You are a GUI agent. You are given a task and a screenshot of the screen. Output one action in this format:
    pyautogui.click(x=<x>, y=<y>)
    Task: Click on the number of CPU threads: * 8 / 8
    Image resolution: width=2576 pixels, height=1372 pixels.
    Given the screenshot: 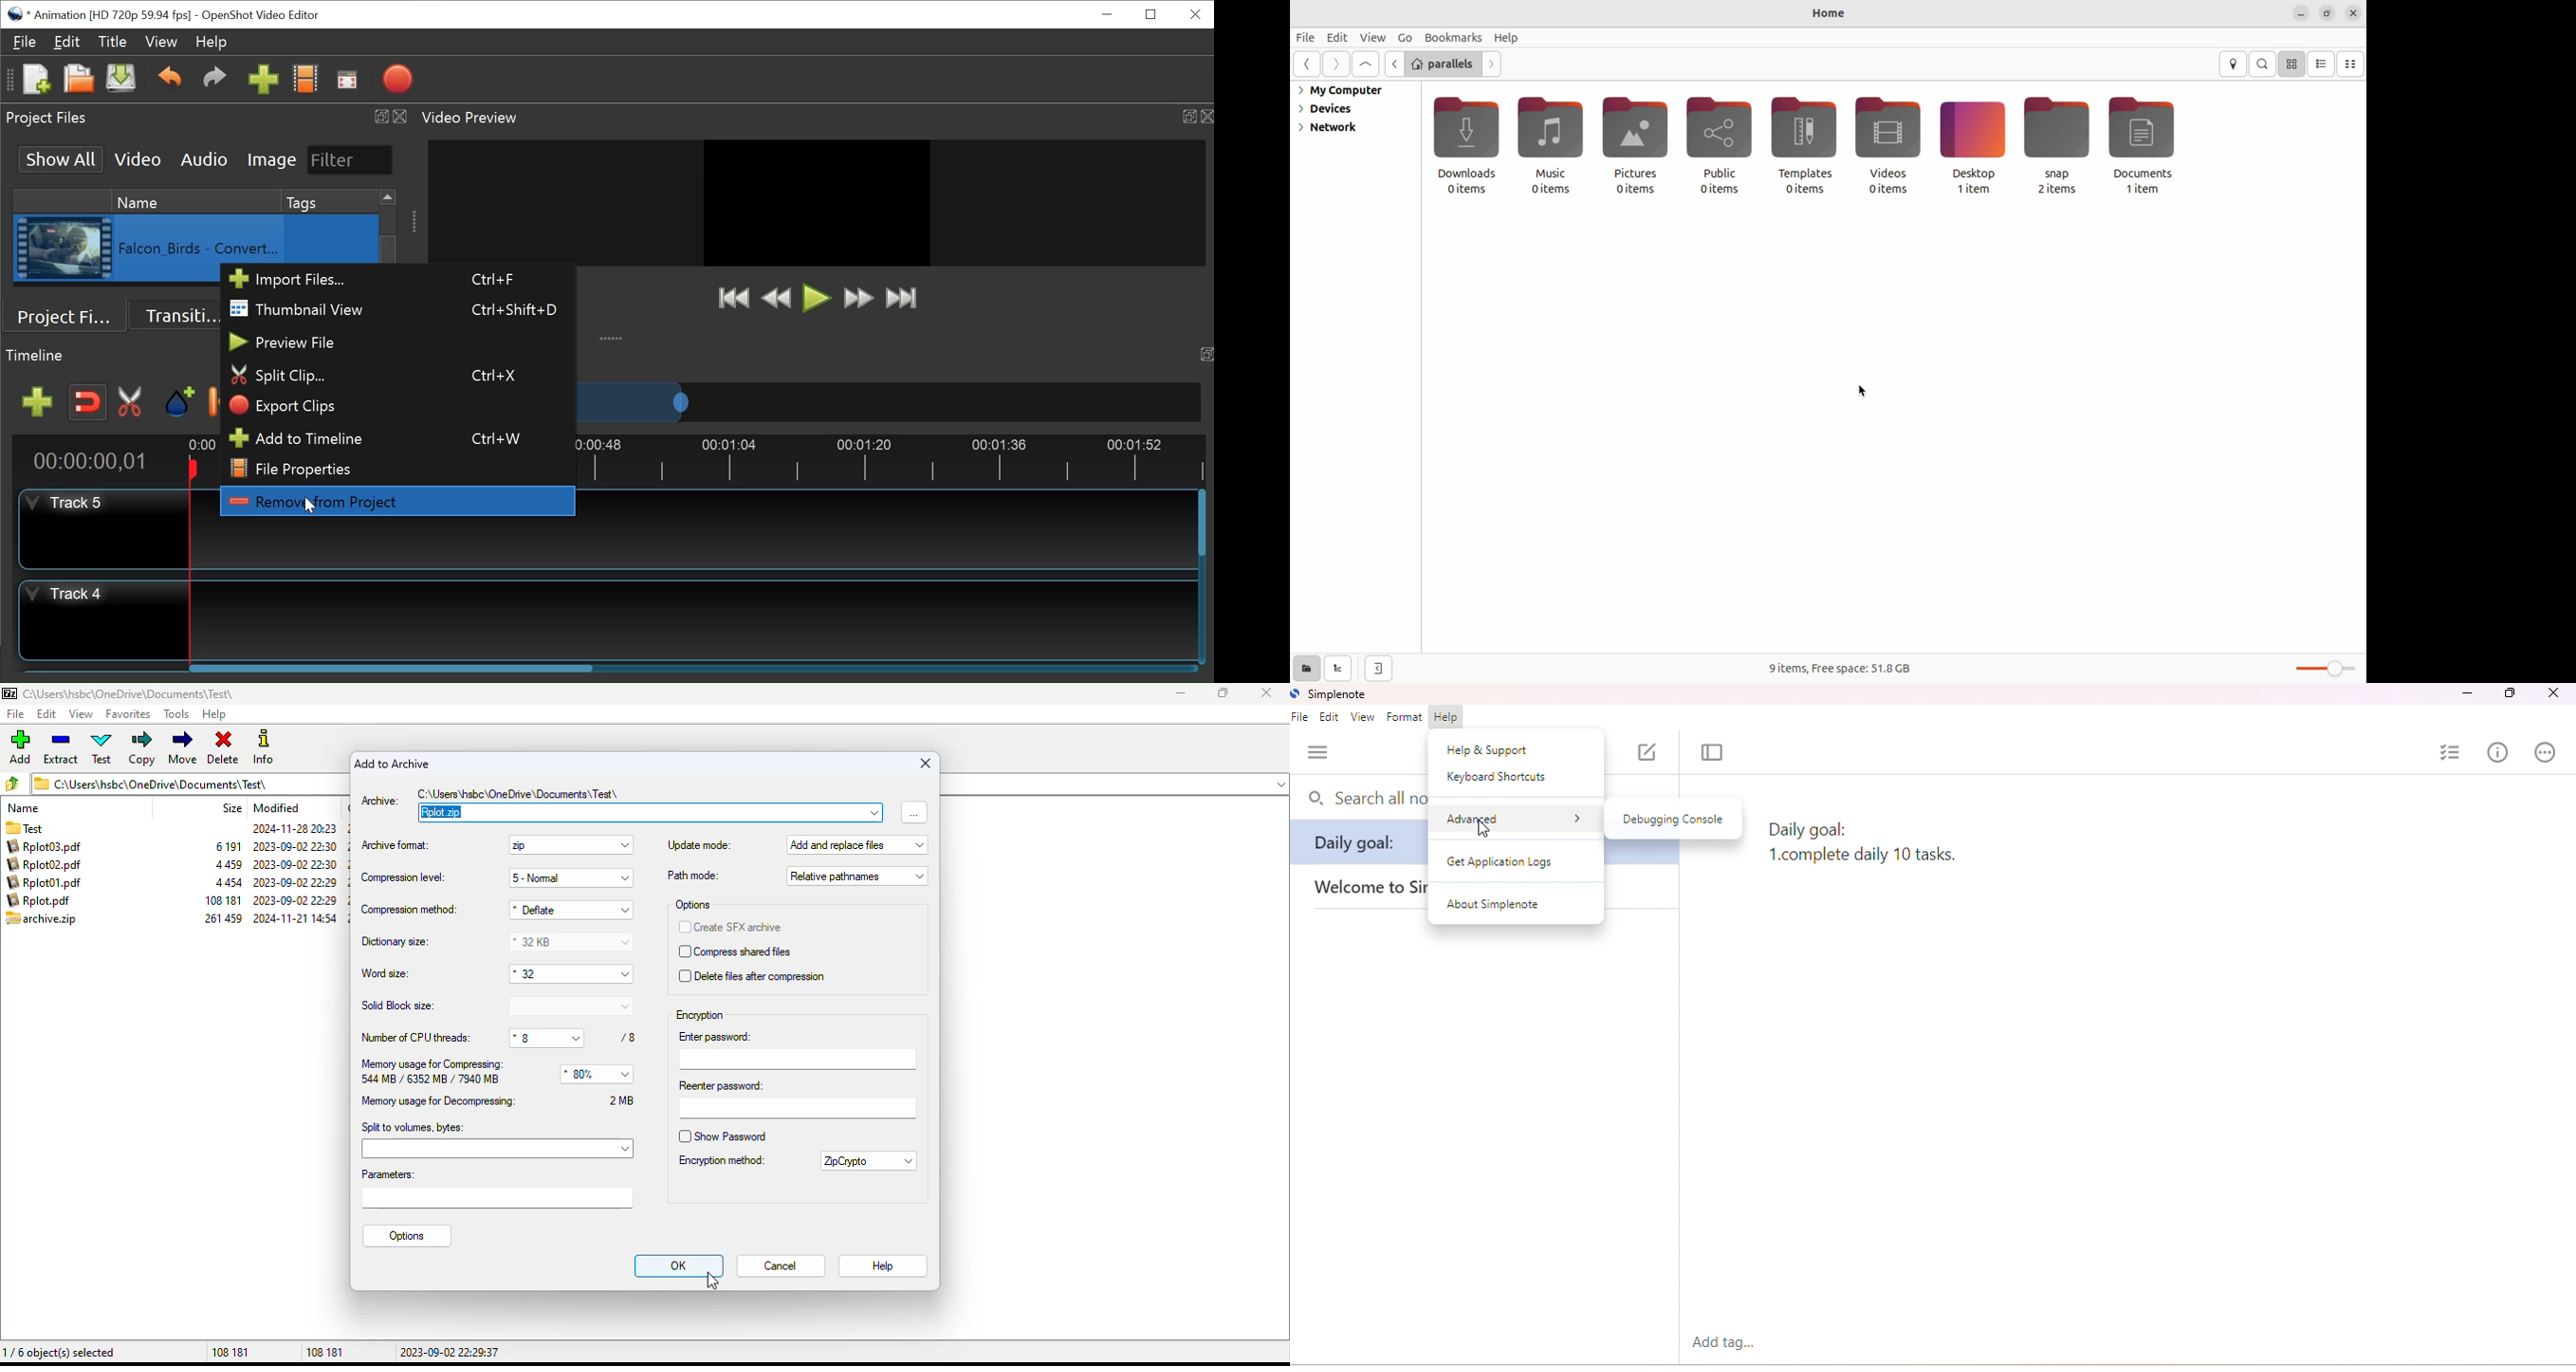 What is the action you would take?
    pyautogui.click(x=498, y=1039)
    